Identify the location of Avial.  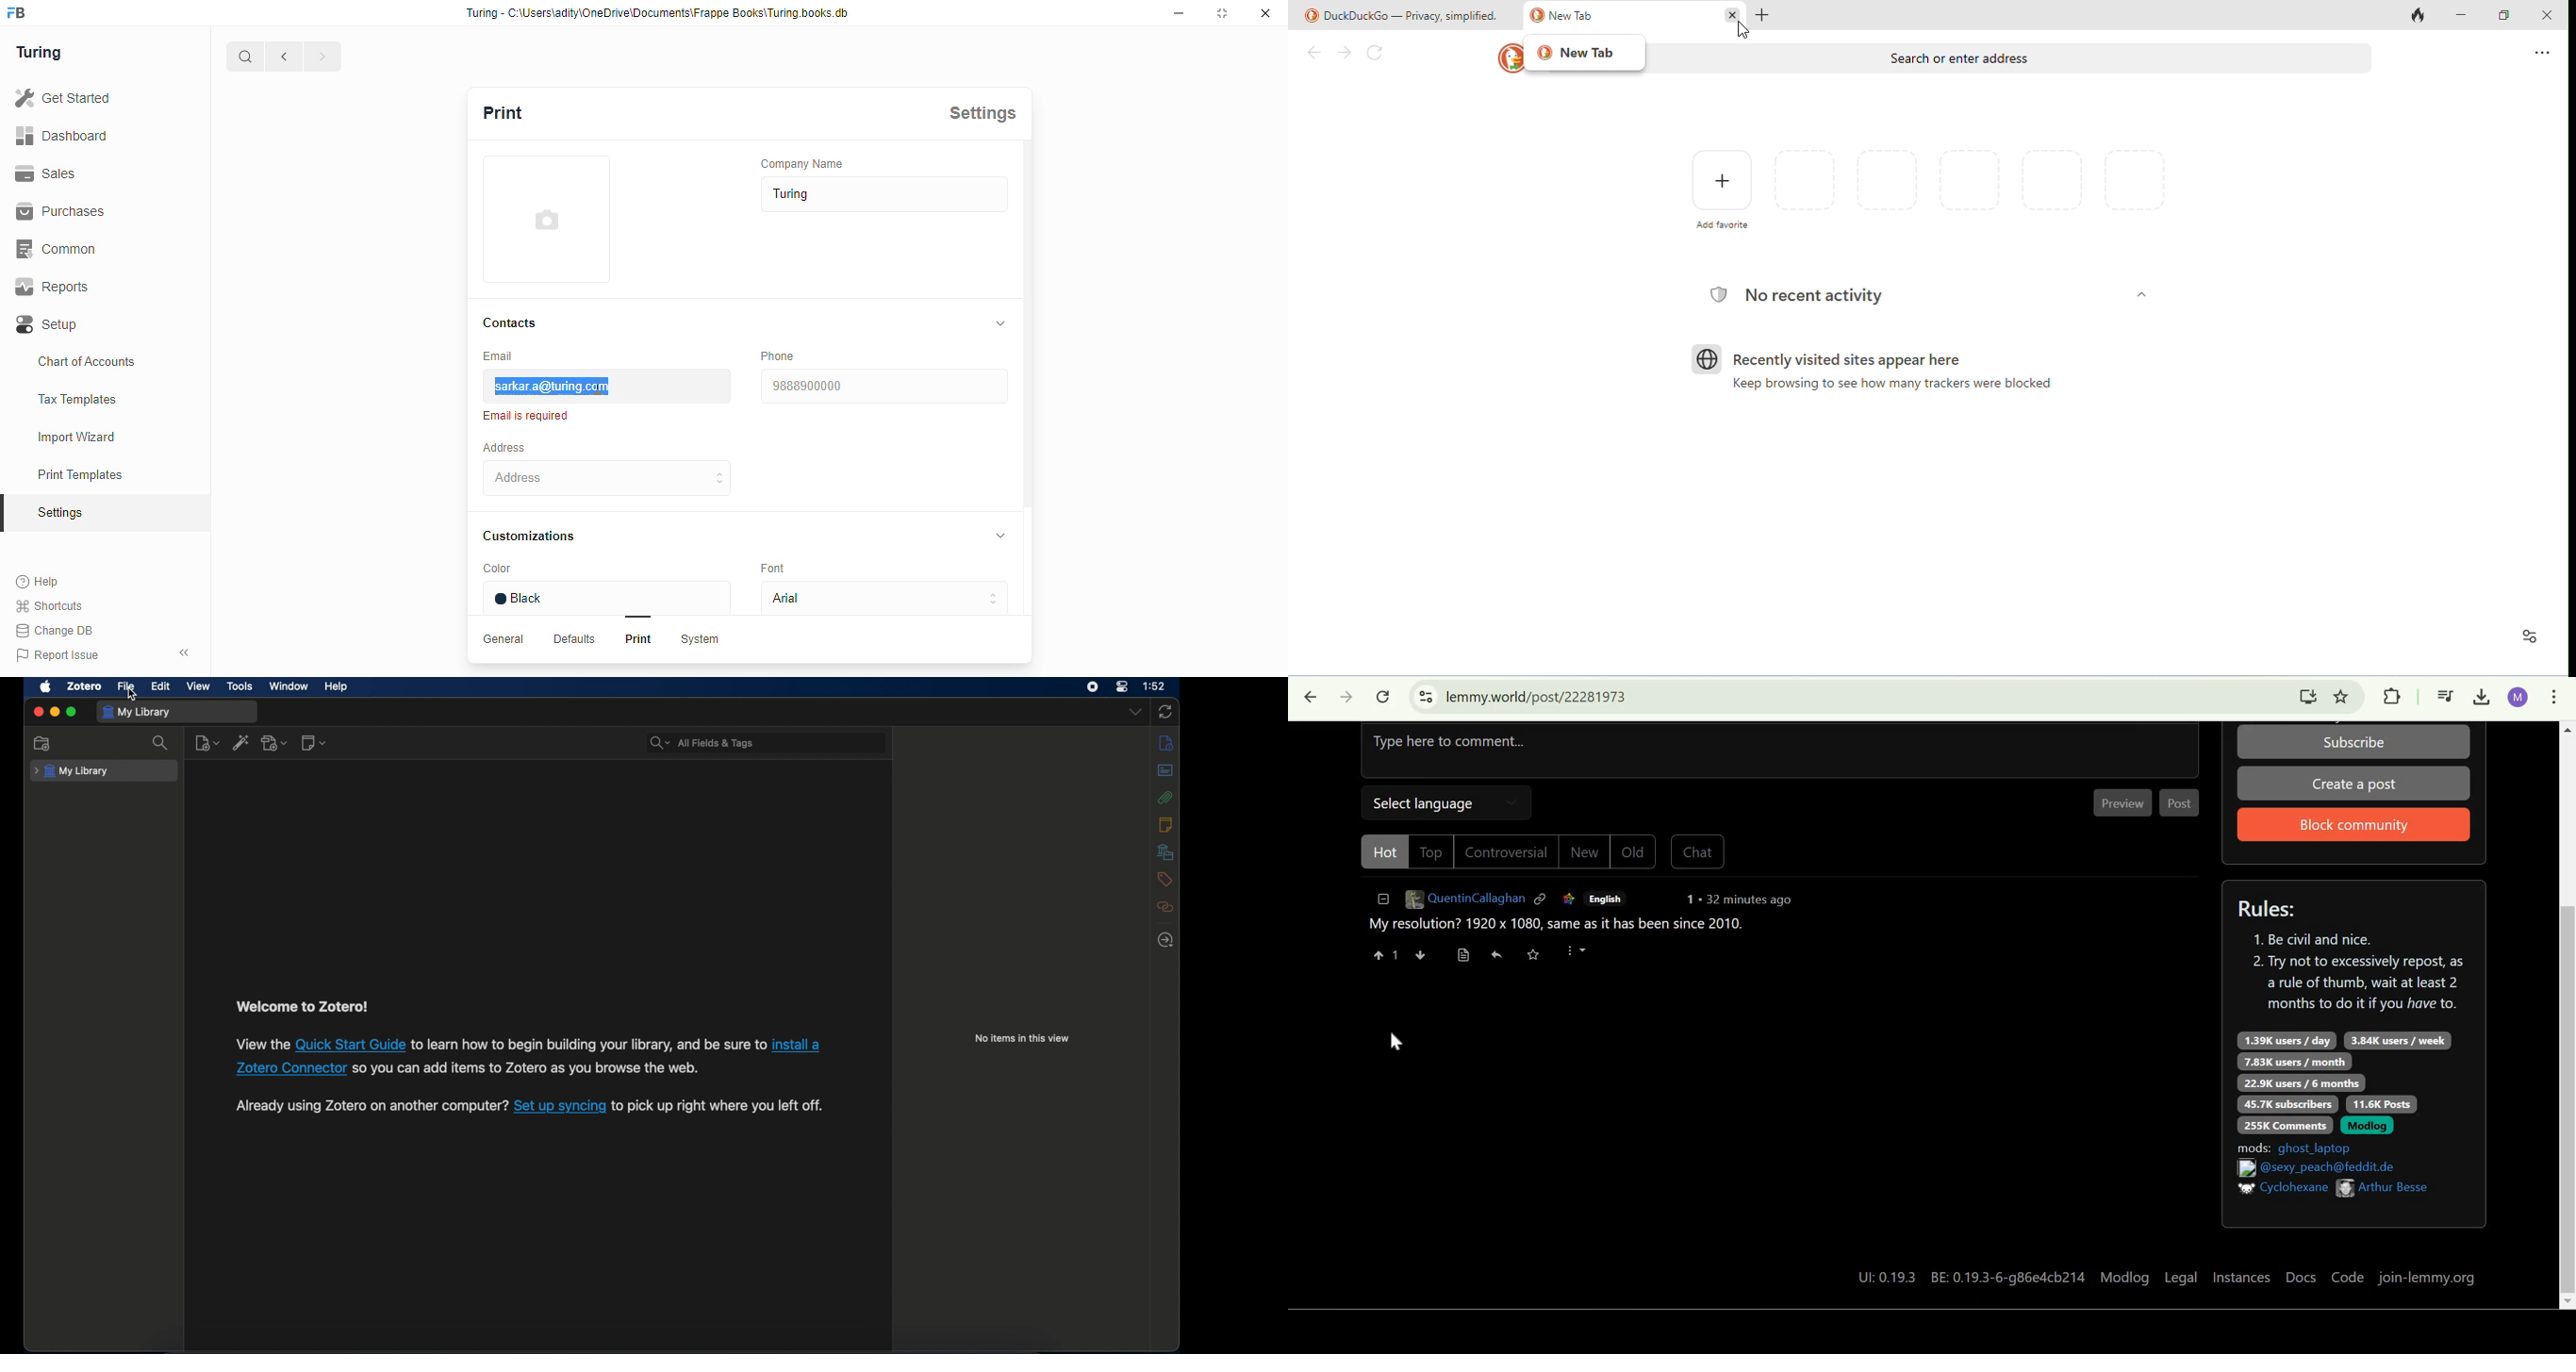
(880, 600).